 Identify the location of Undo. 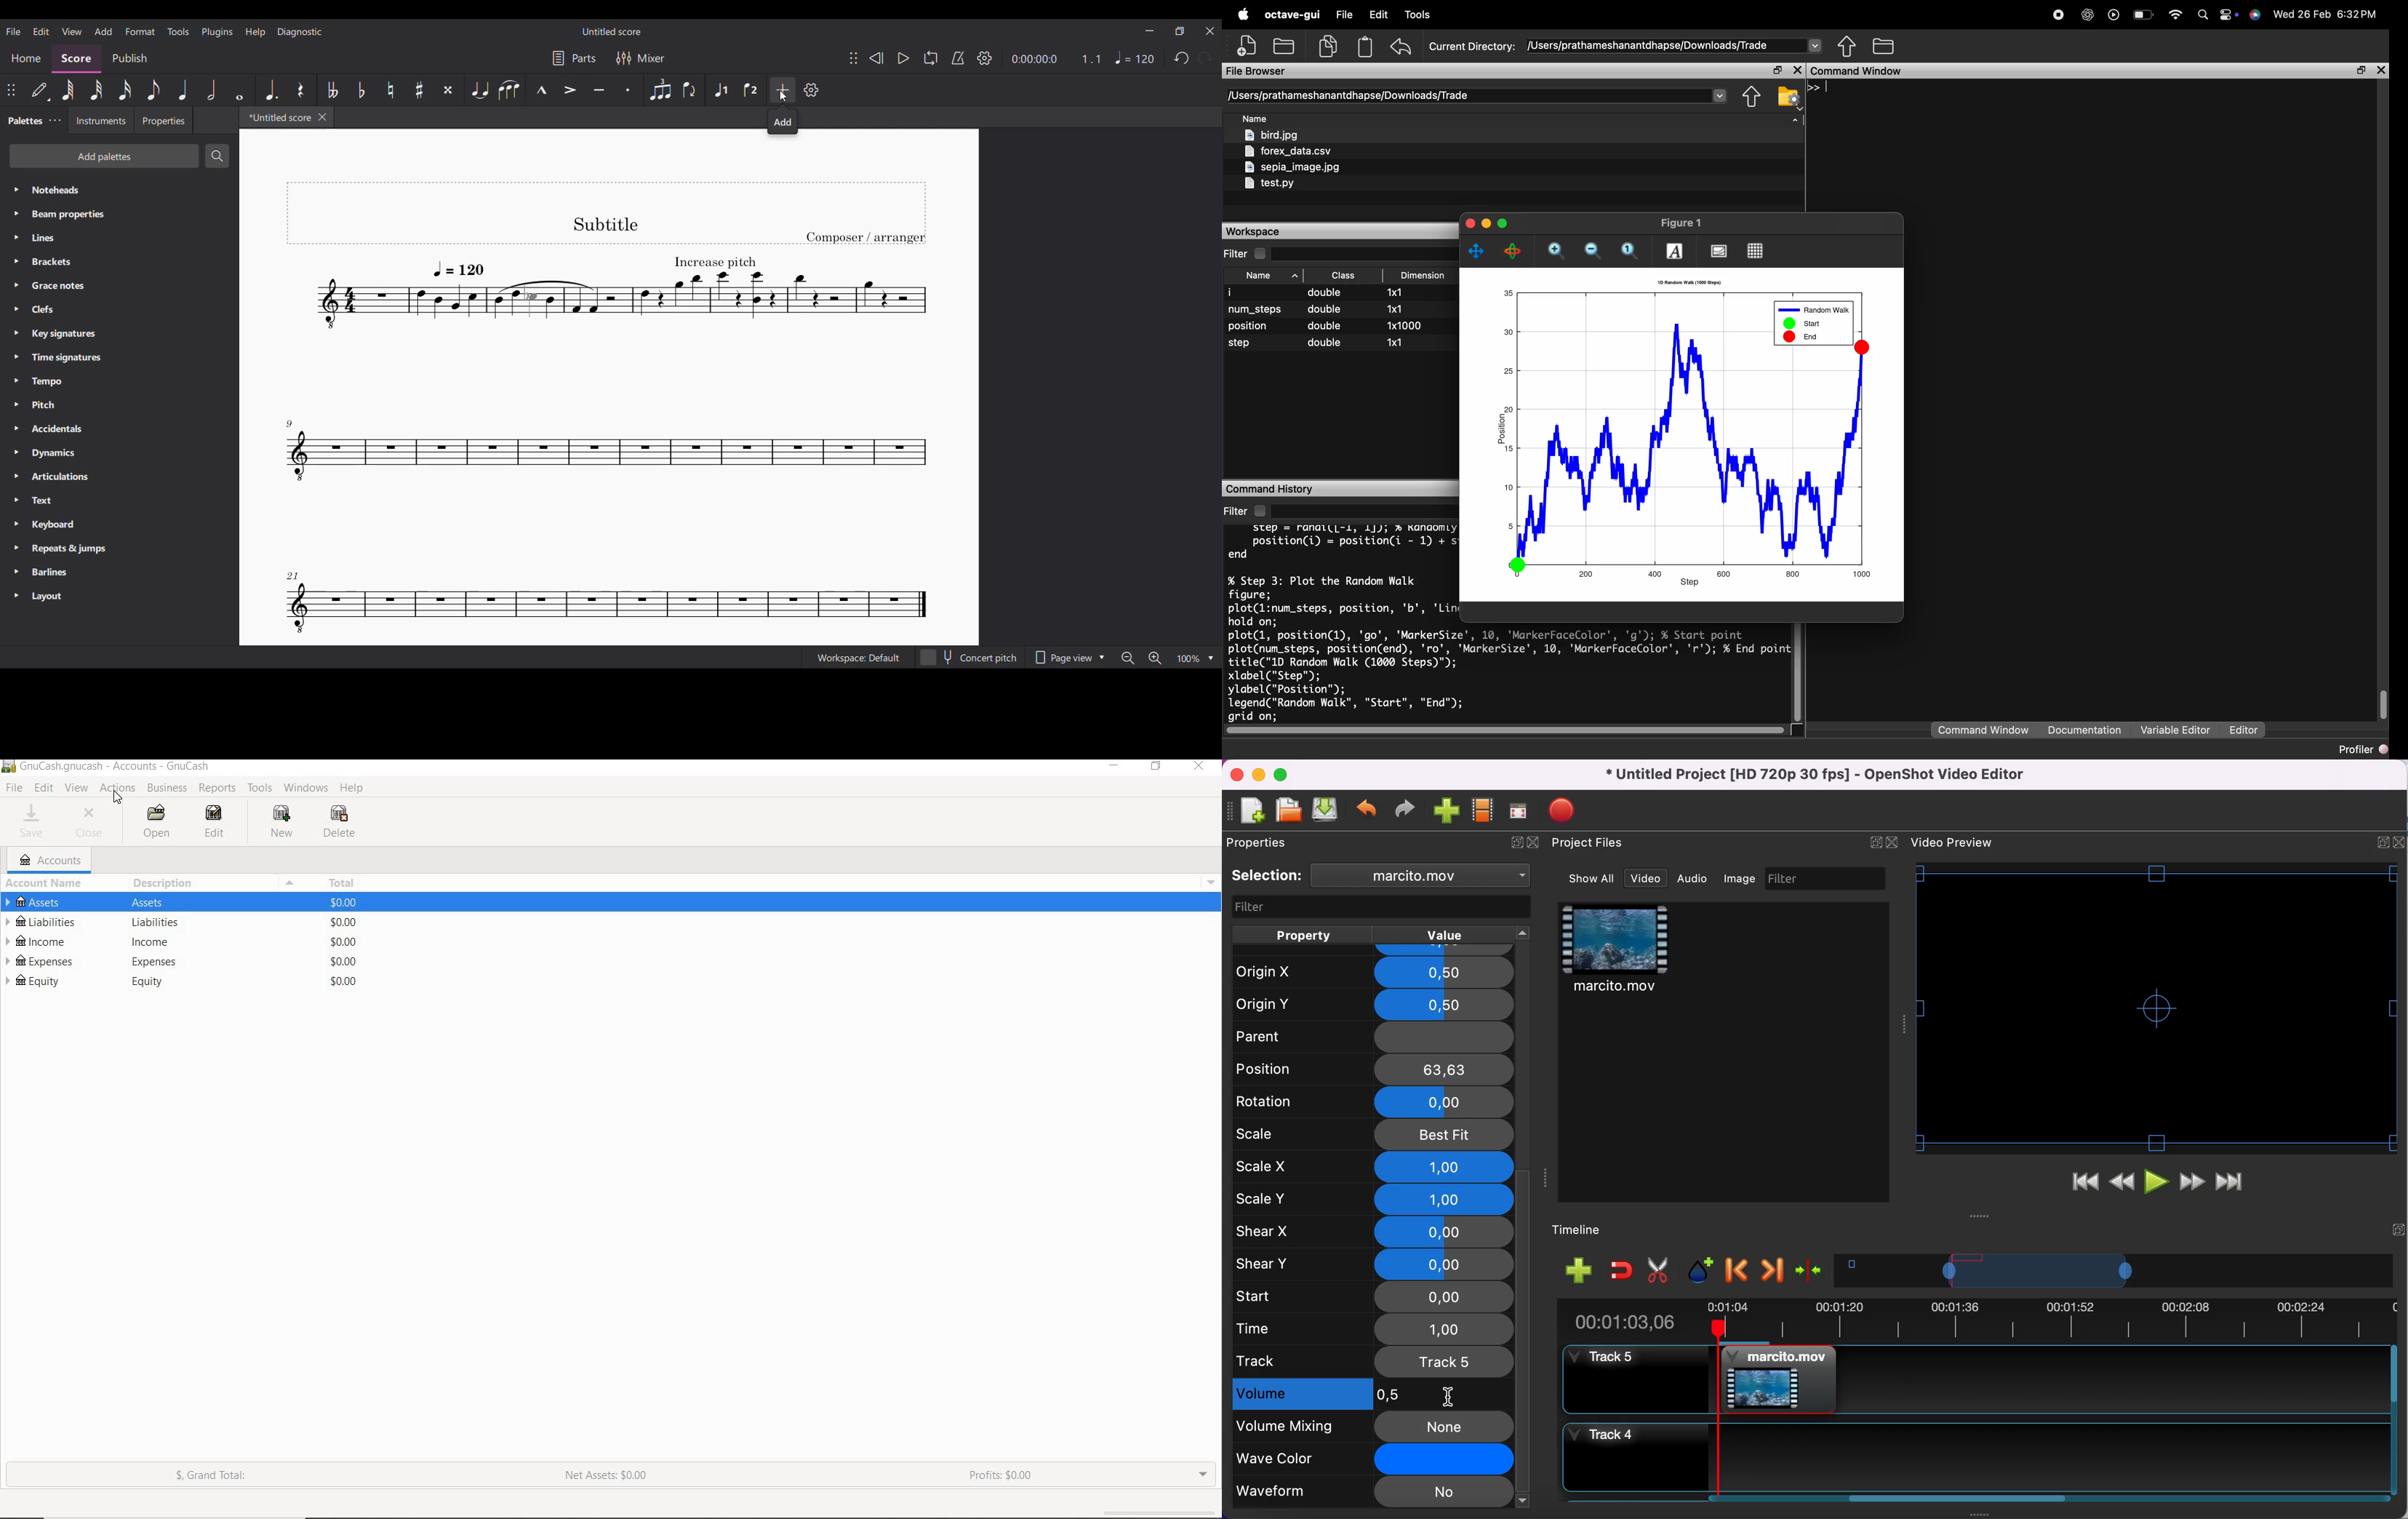
(1182, 59).